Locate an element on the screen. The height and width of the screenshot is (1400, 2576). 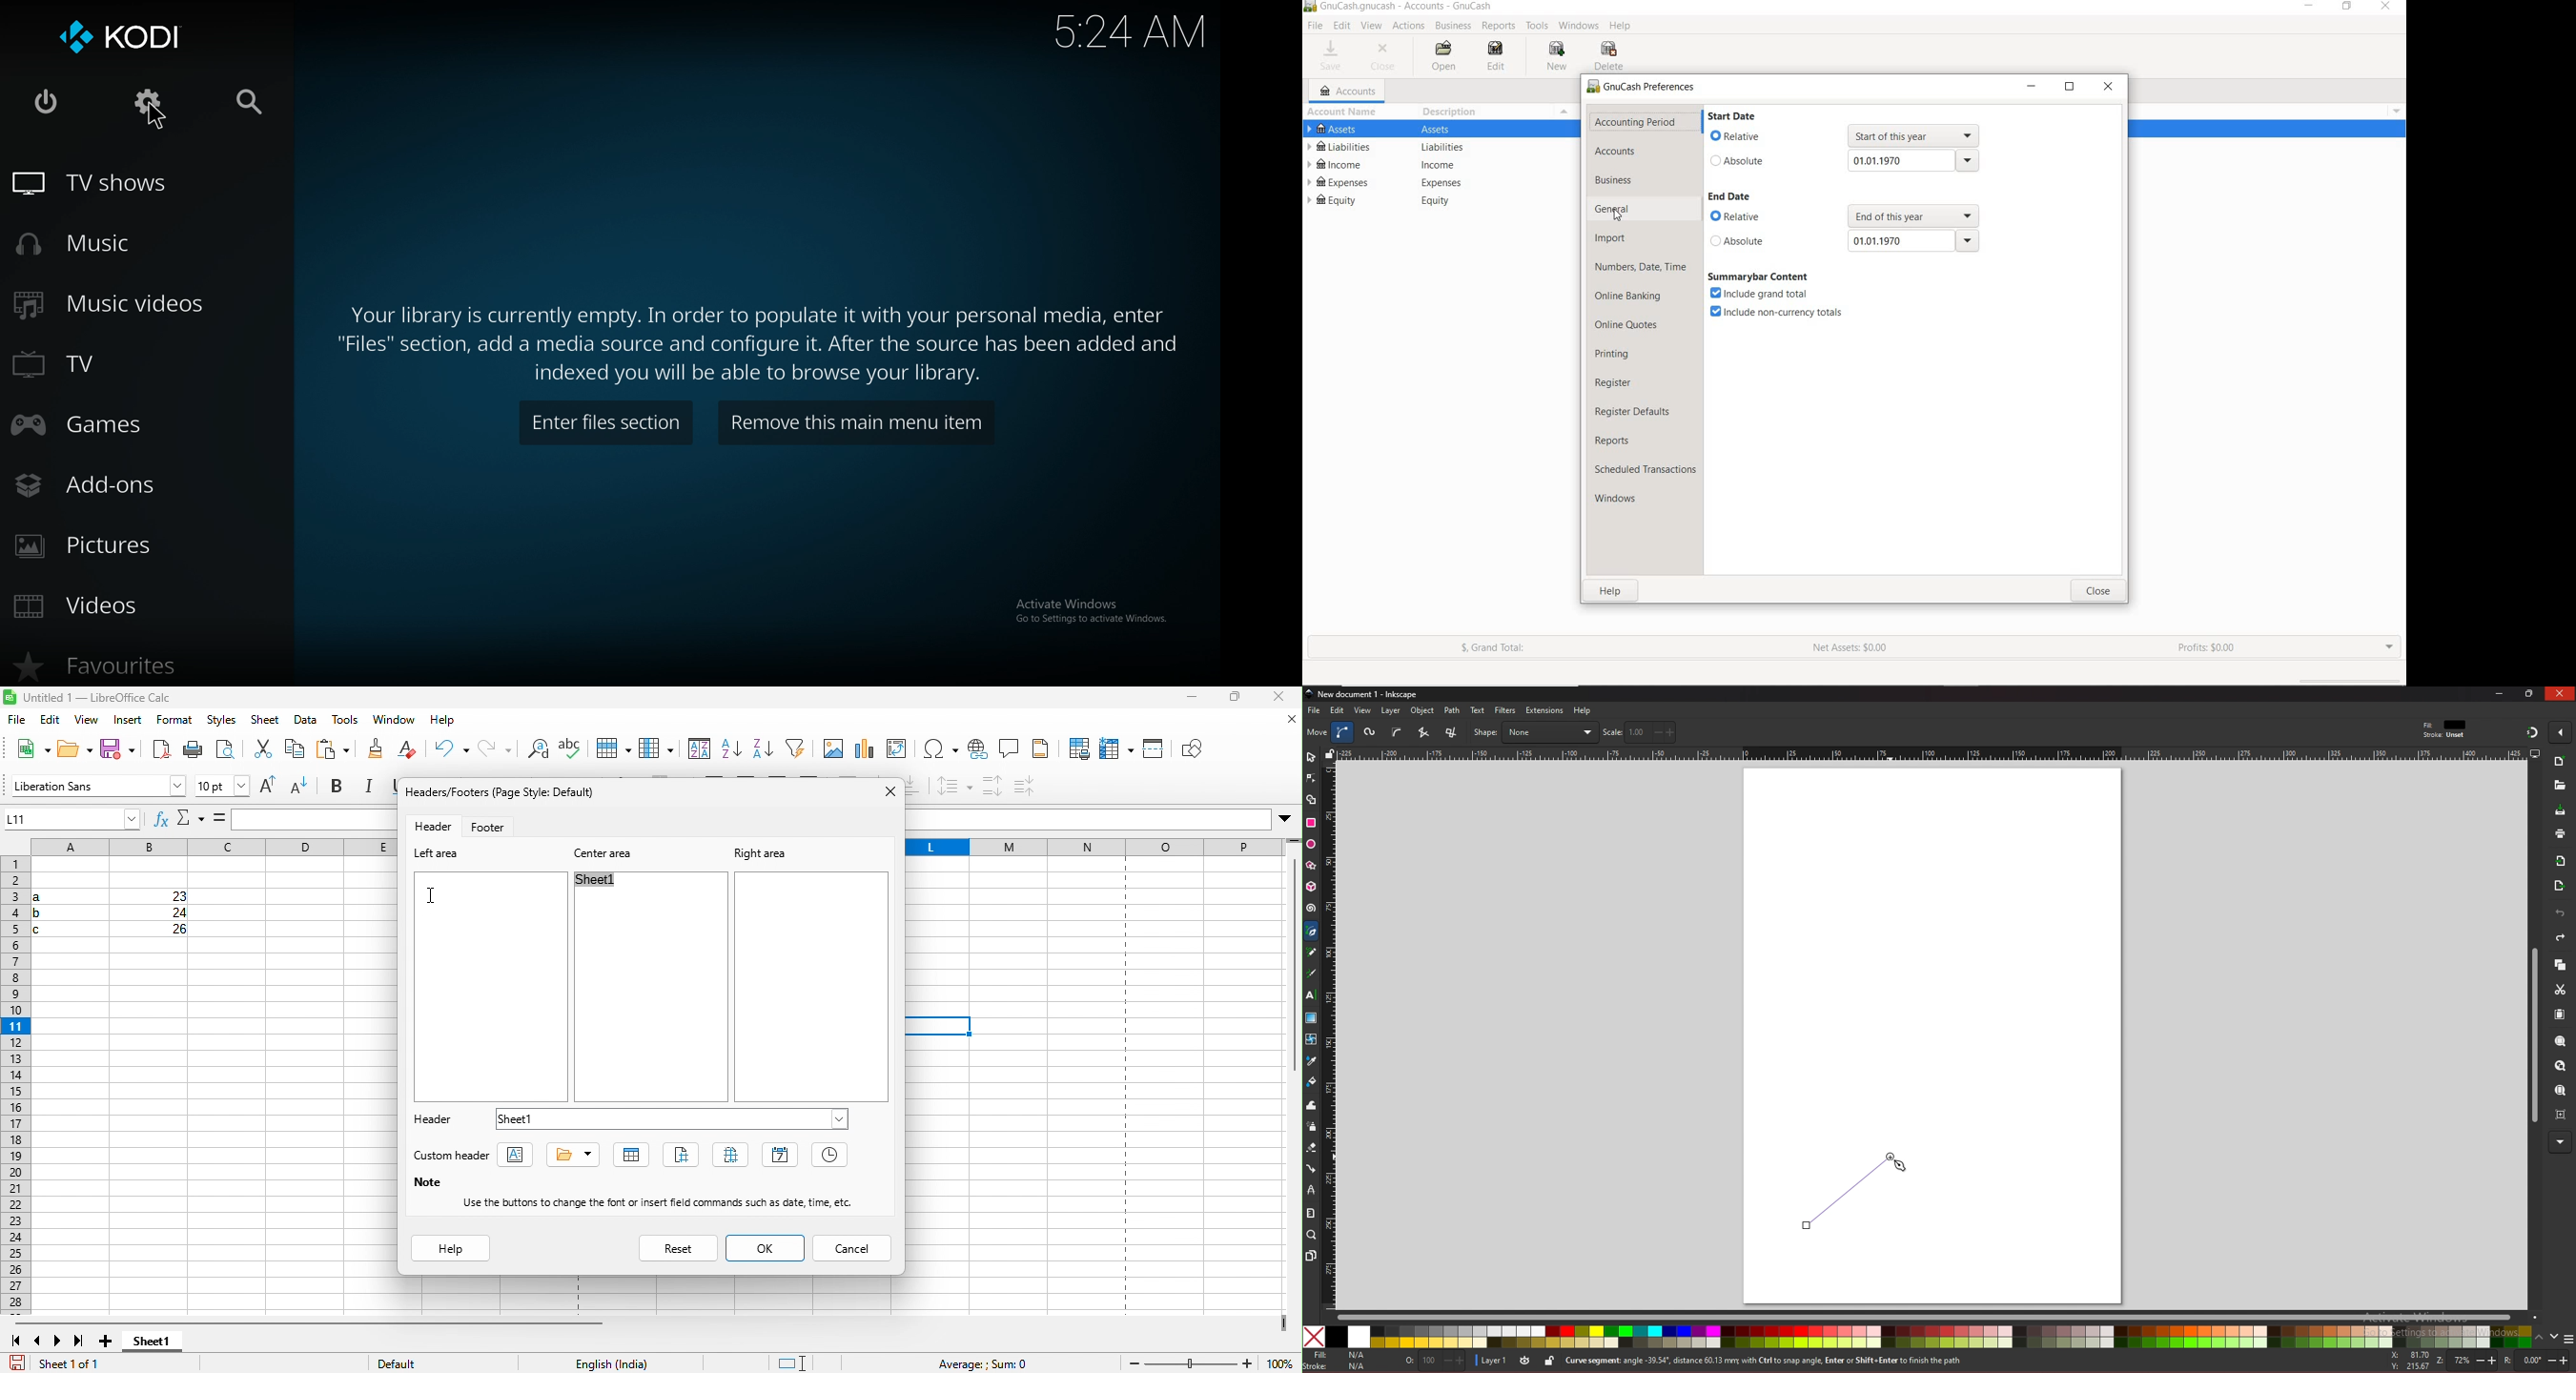
PRINTING is located at coordinates (1623, 354).